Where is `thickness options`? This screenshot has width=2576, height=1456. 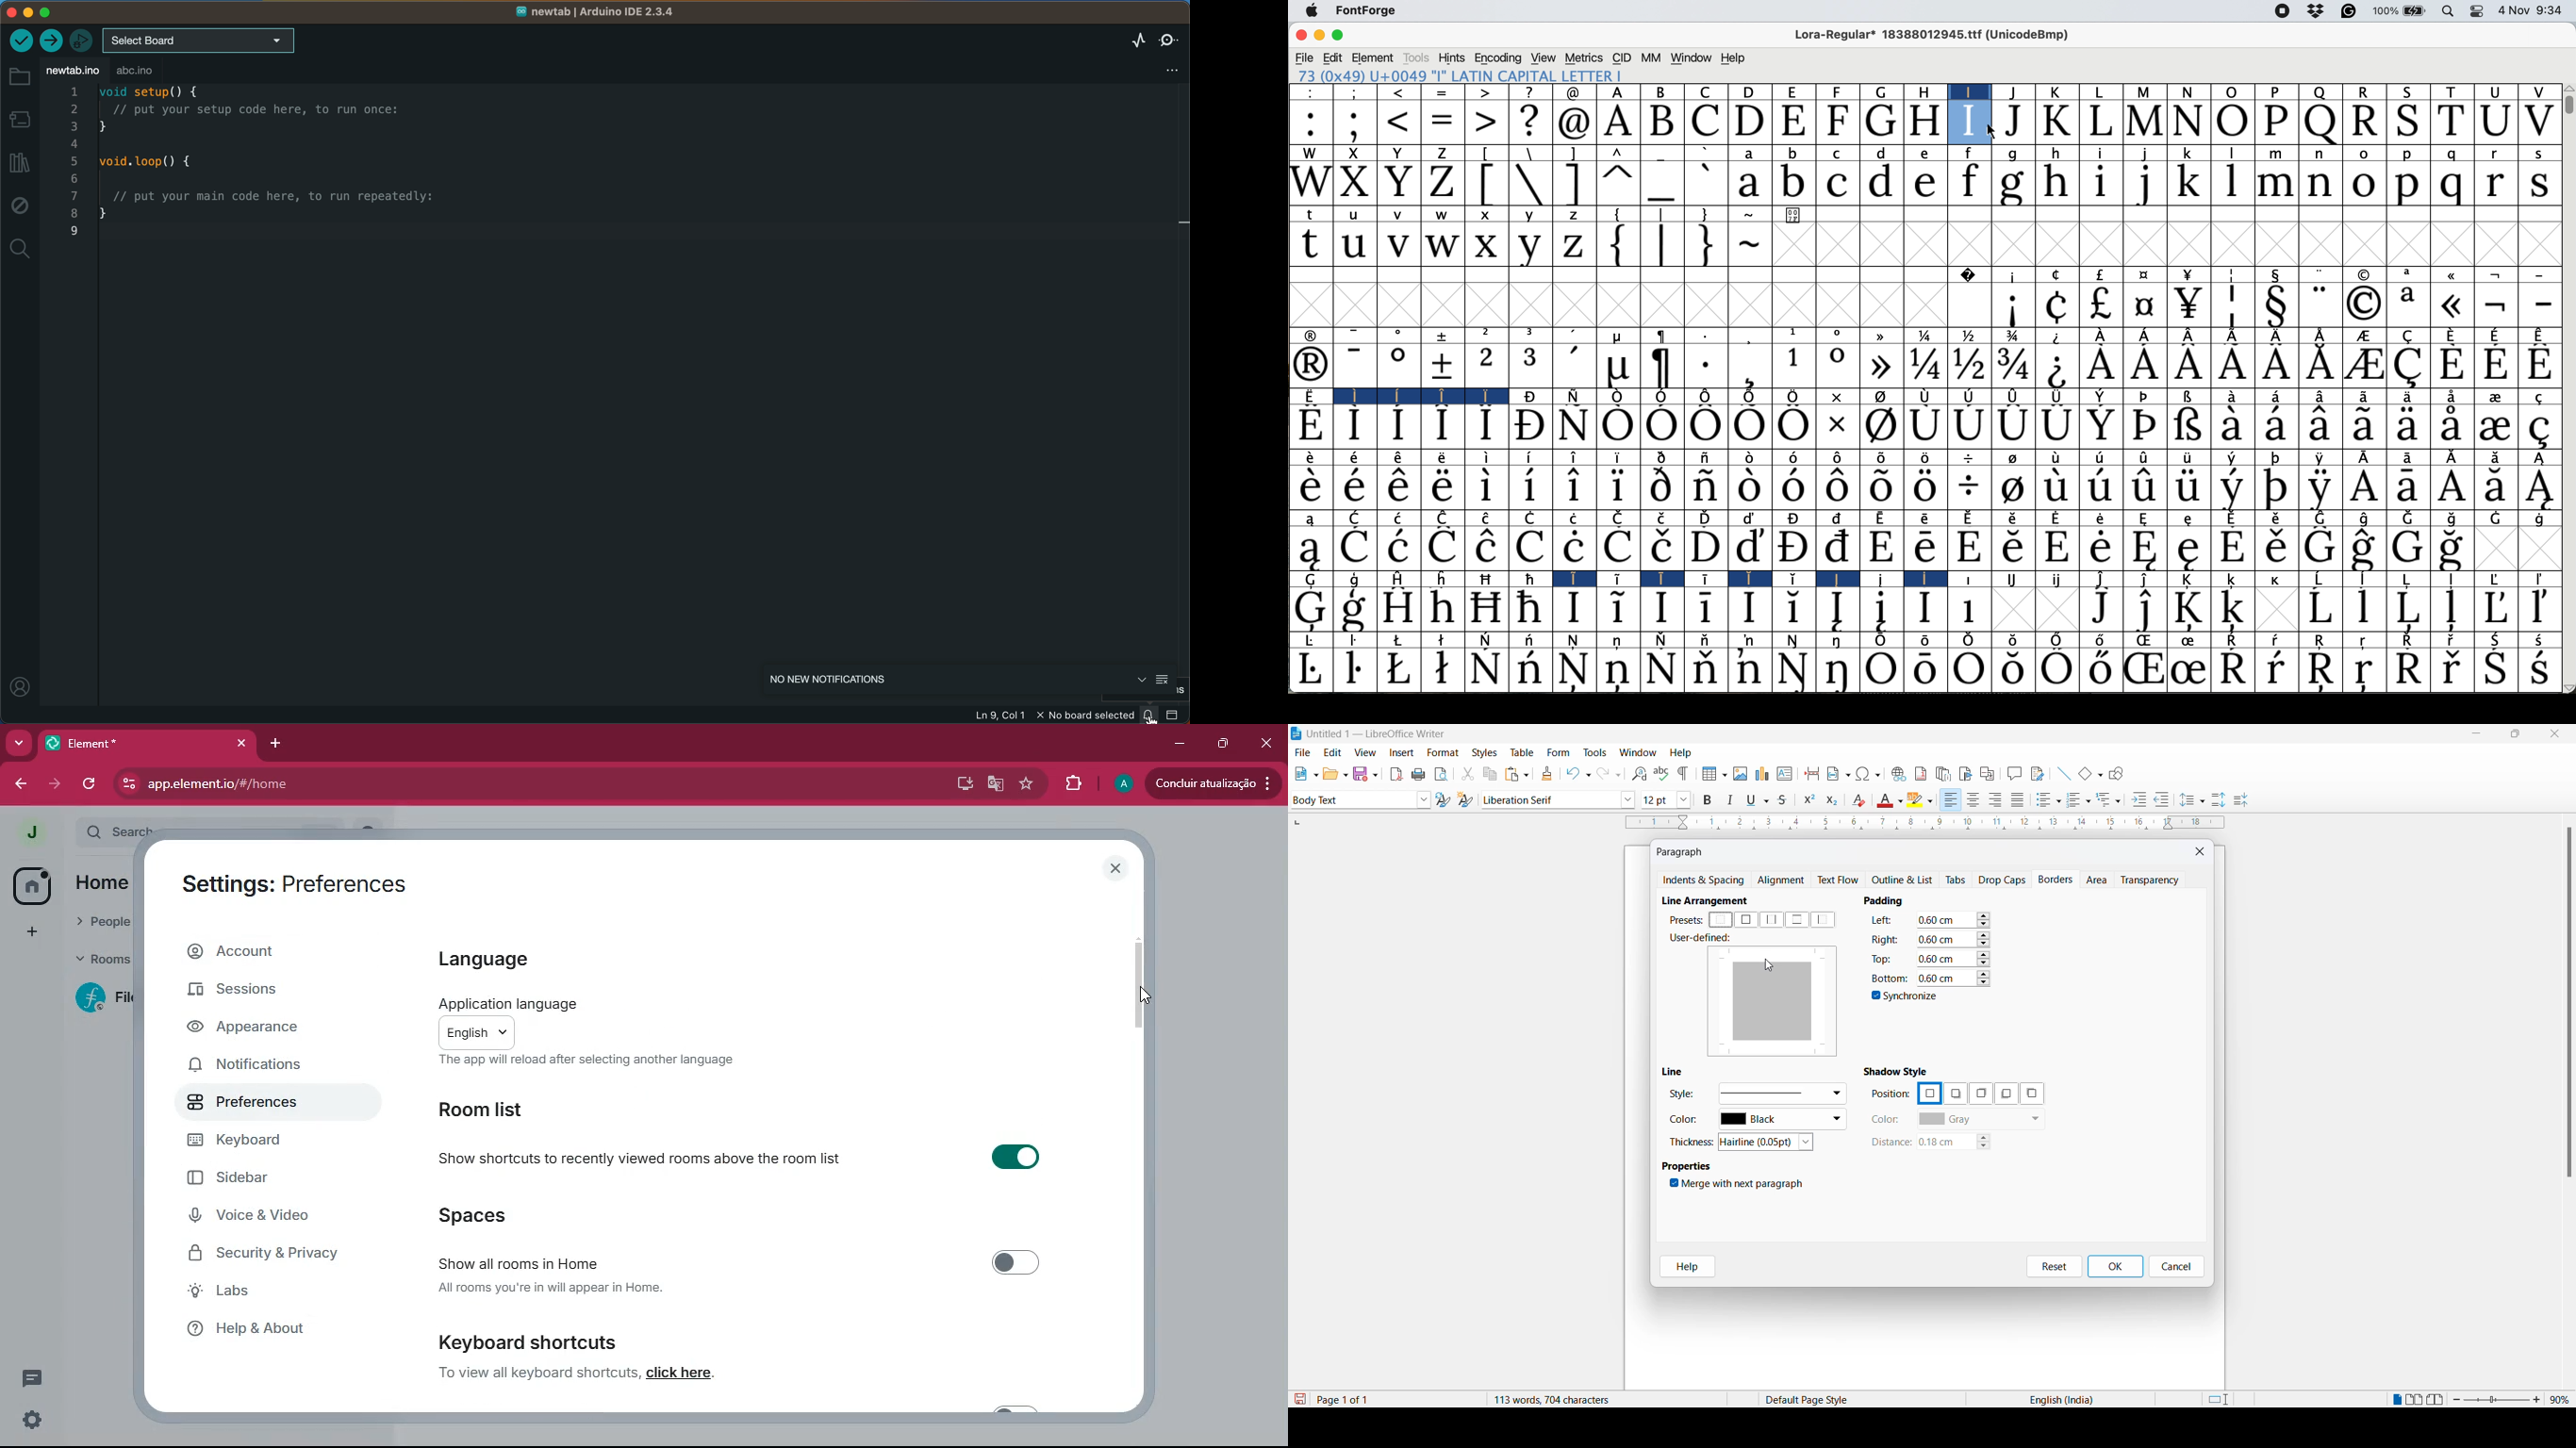 thickness options is located at coordinates (1770, 1143).